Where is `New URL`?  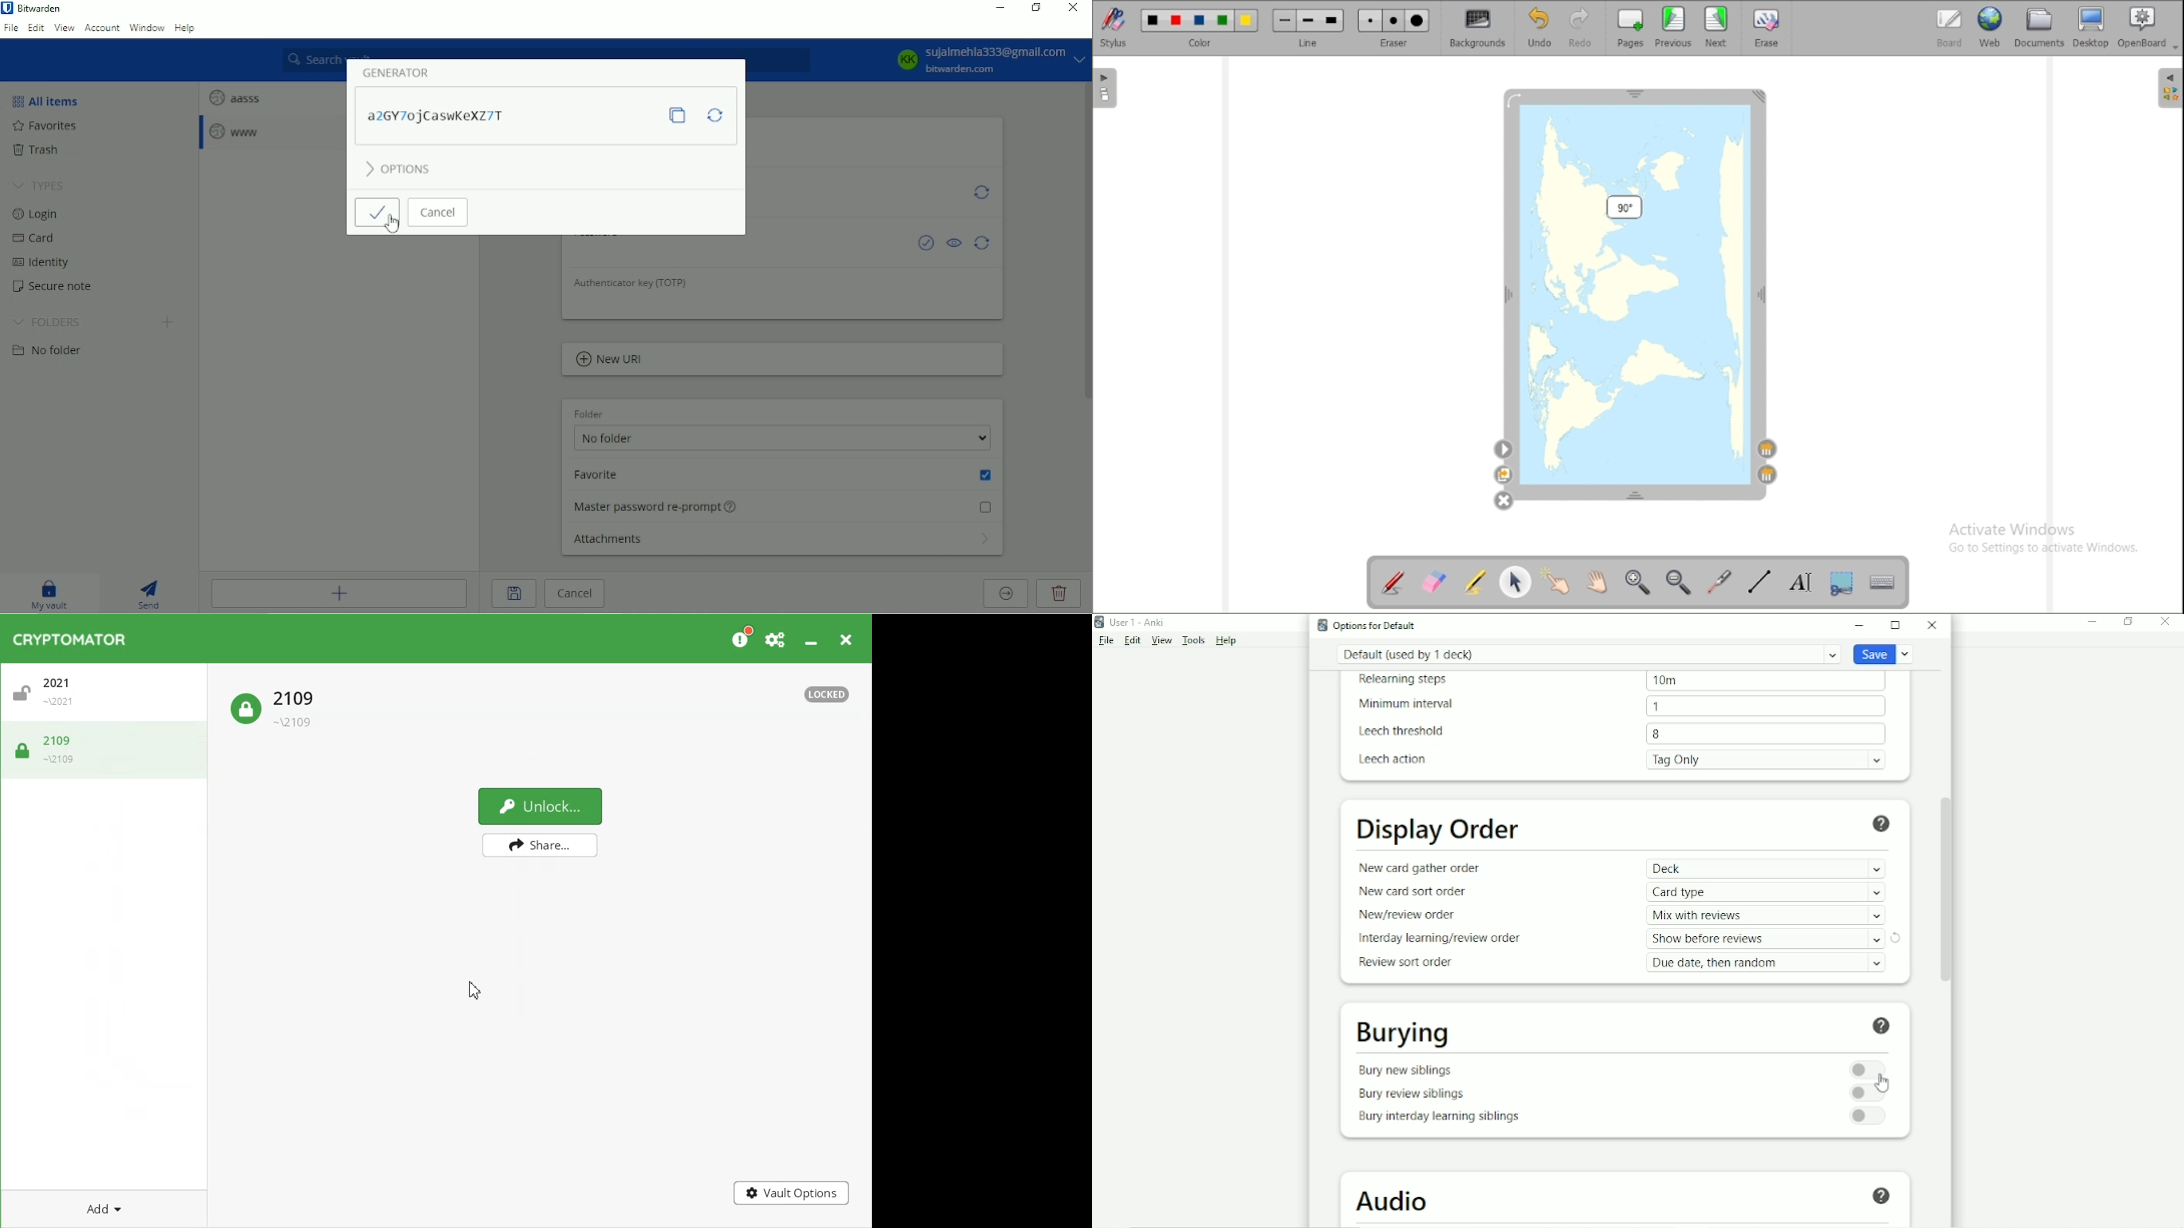 New URL is located at coordinates (610, 360).